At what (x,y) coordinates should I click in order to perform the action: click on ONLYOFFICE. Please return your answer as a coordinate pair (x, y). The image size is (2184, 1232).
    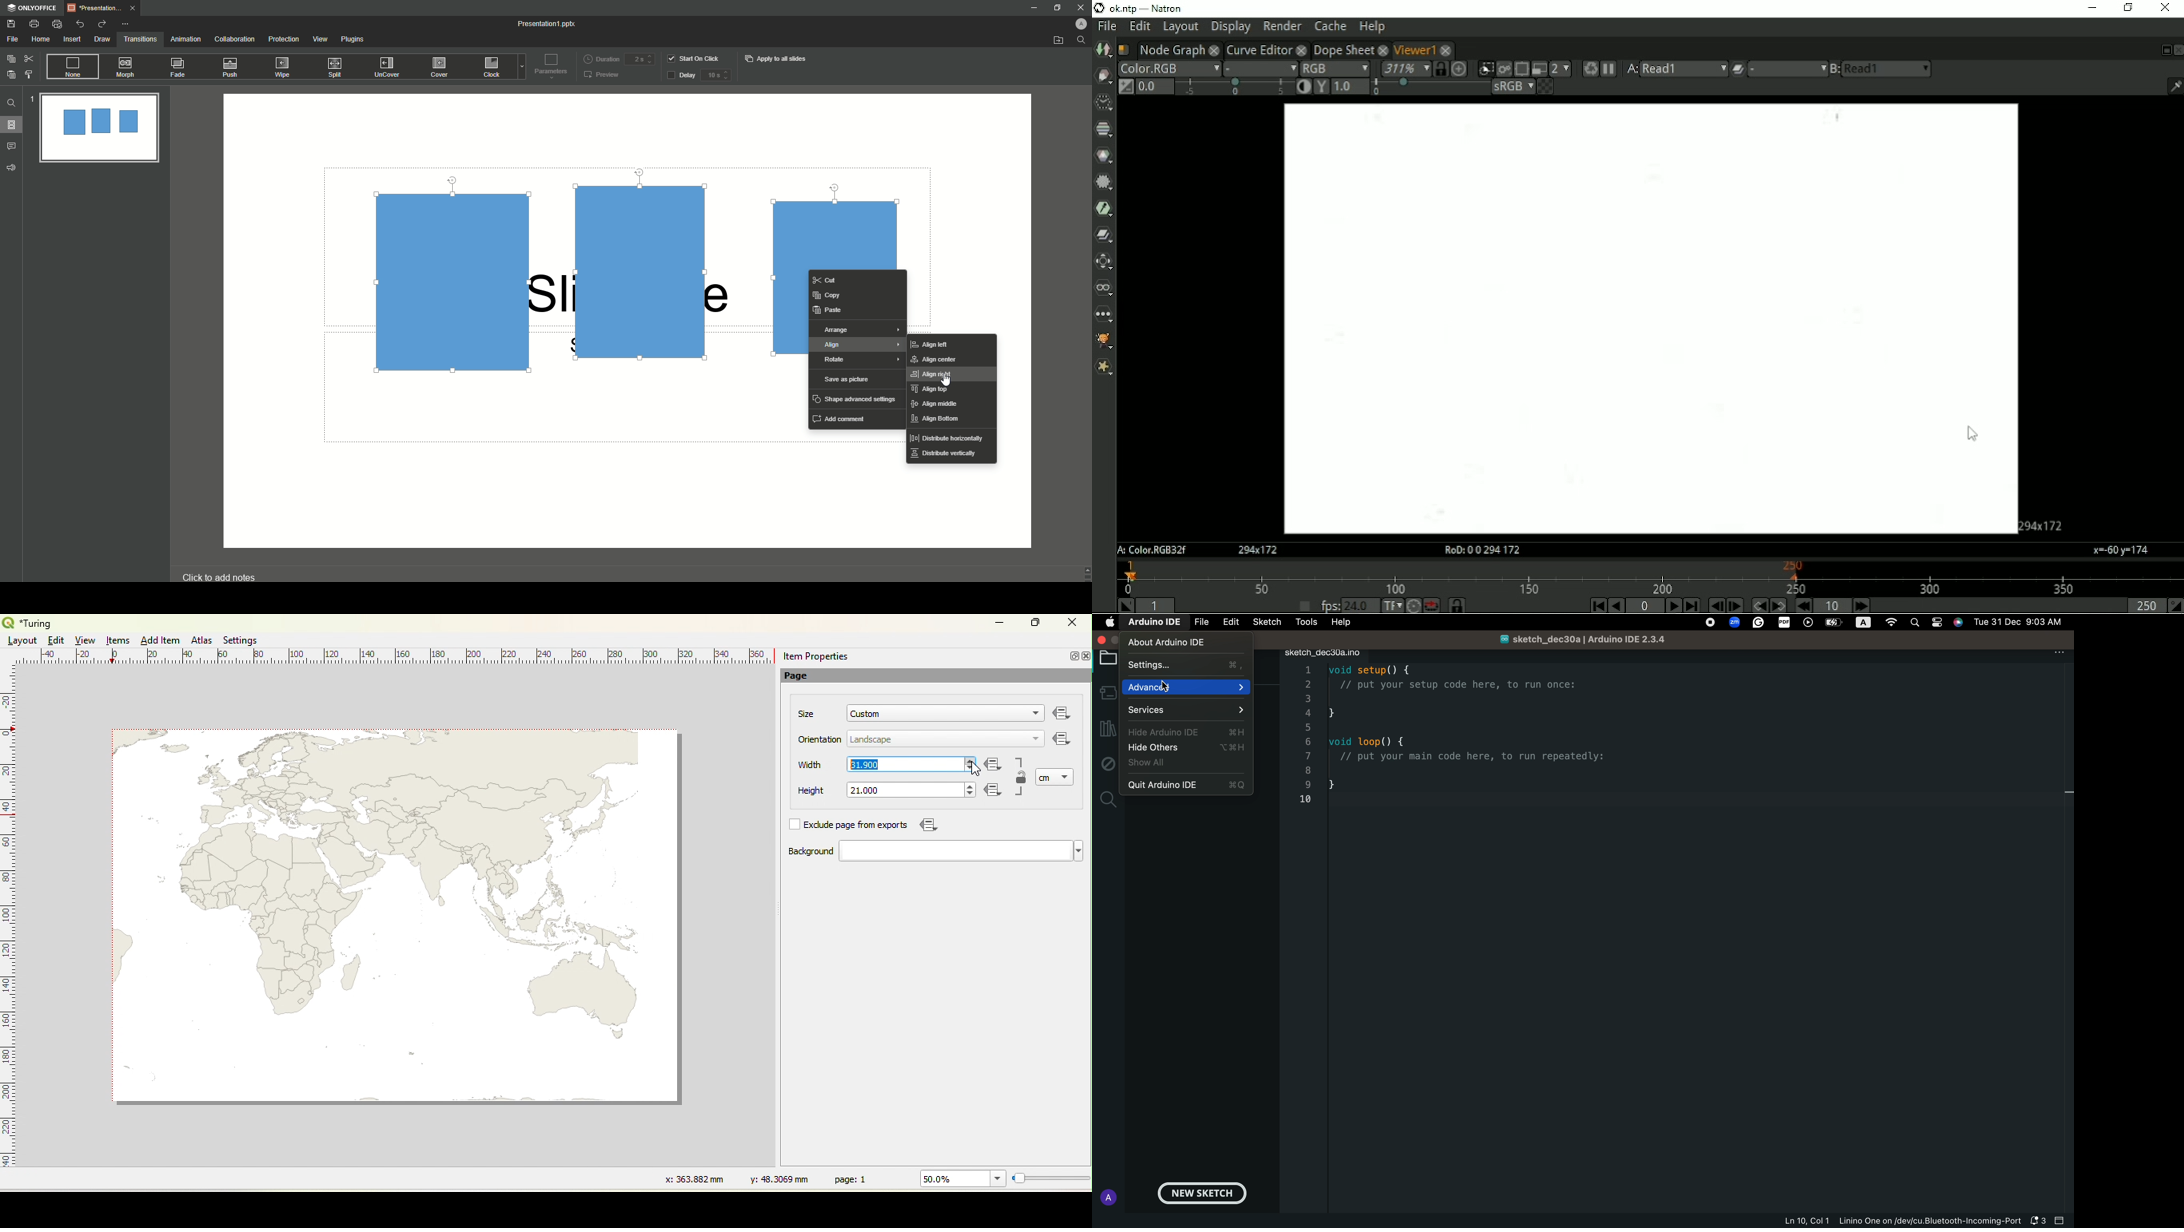
    Looking at the image, I should click on (32, 8).